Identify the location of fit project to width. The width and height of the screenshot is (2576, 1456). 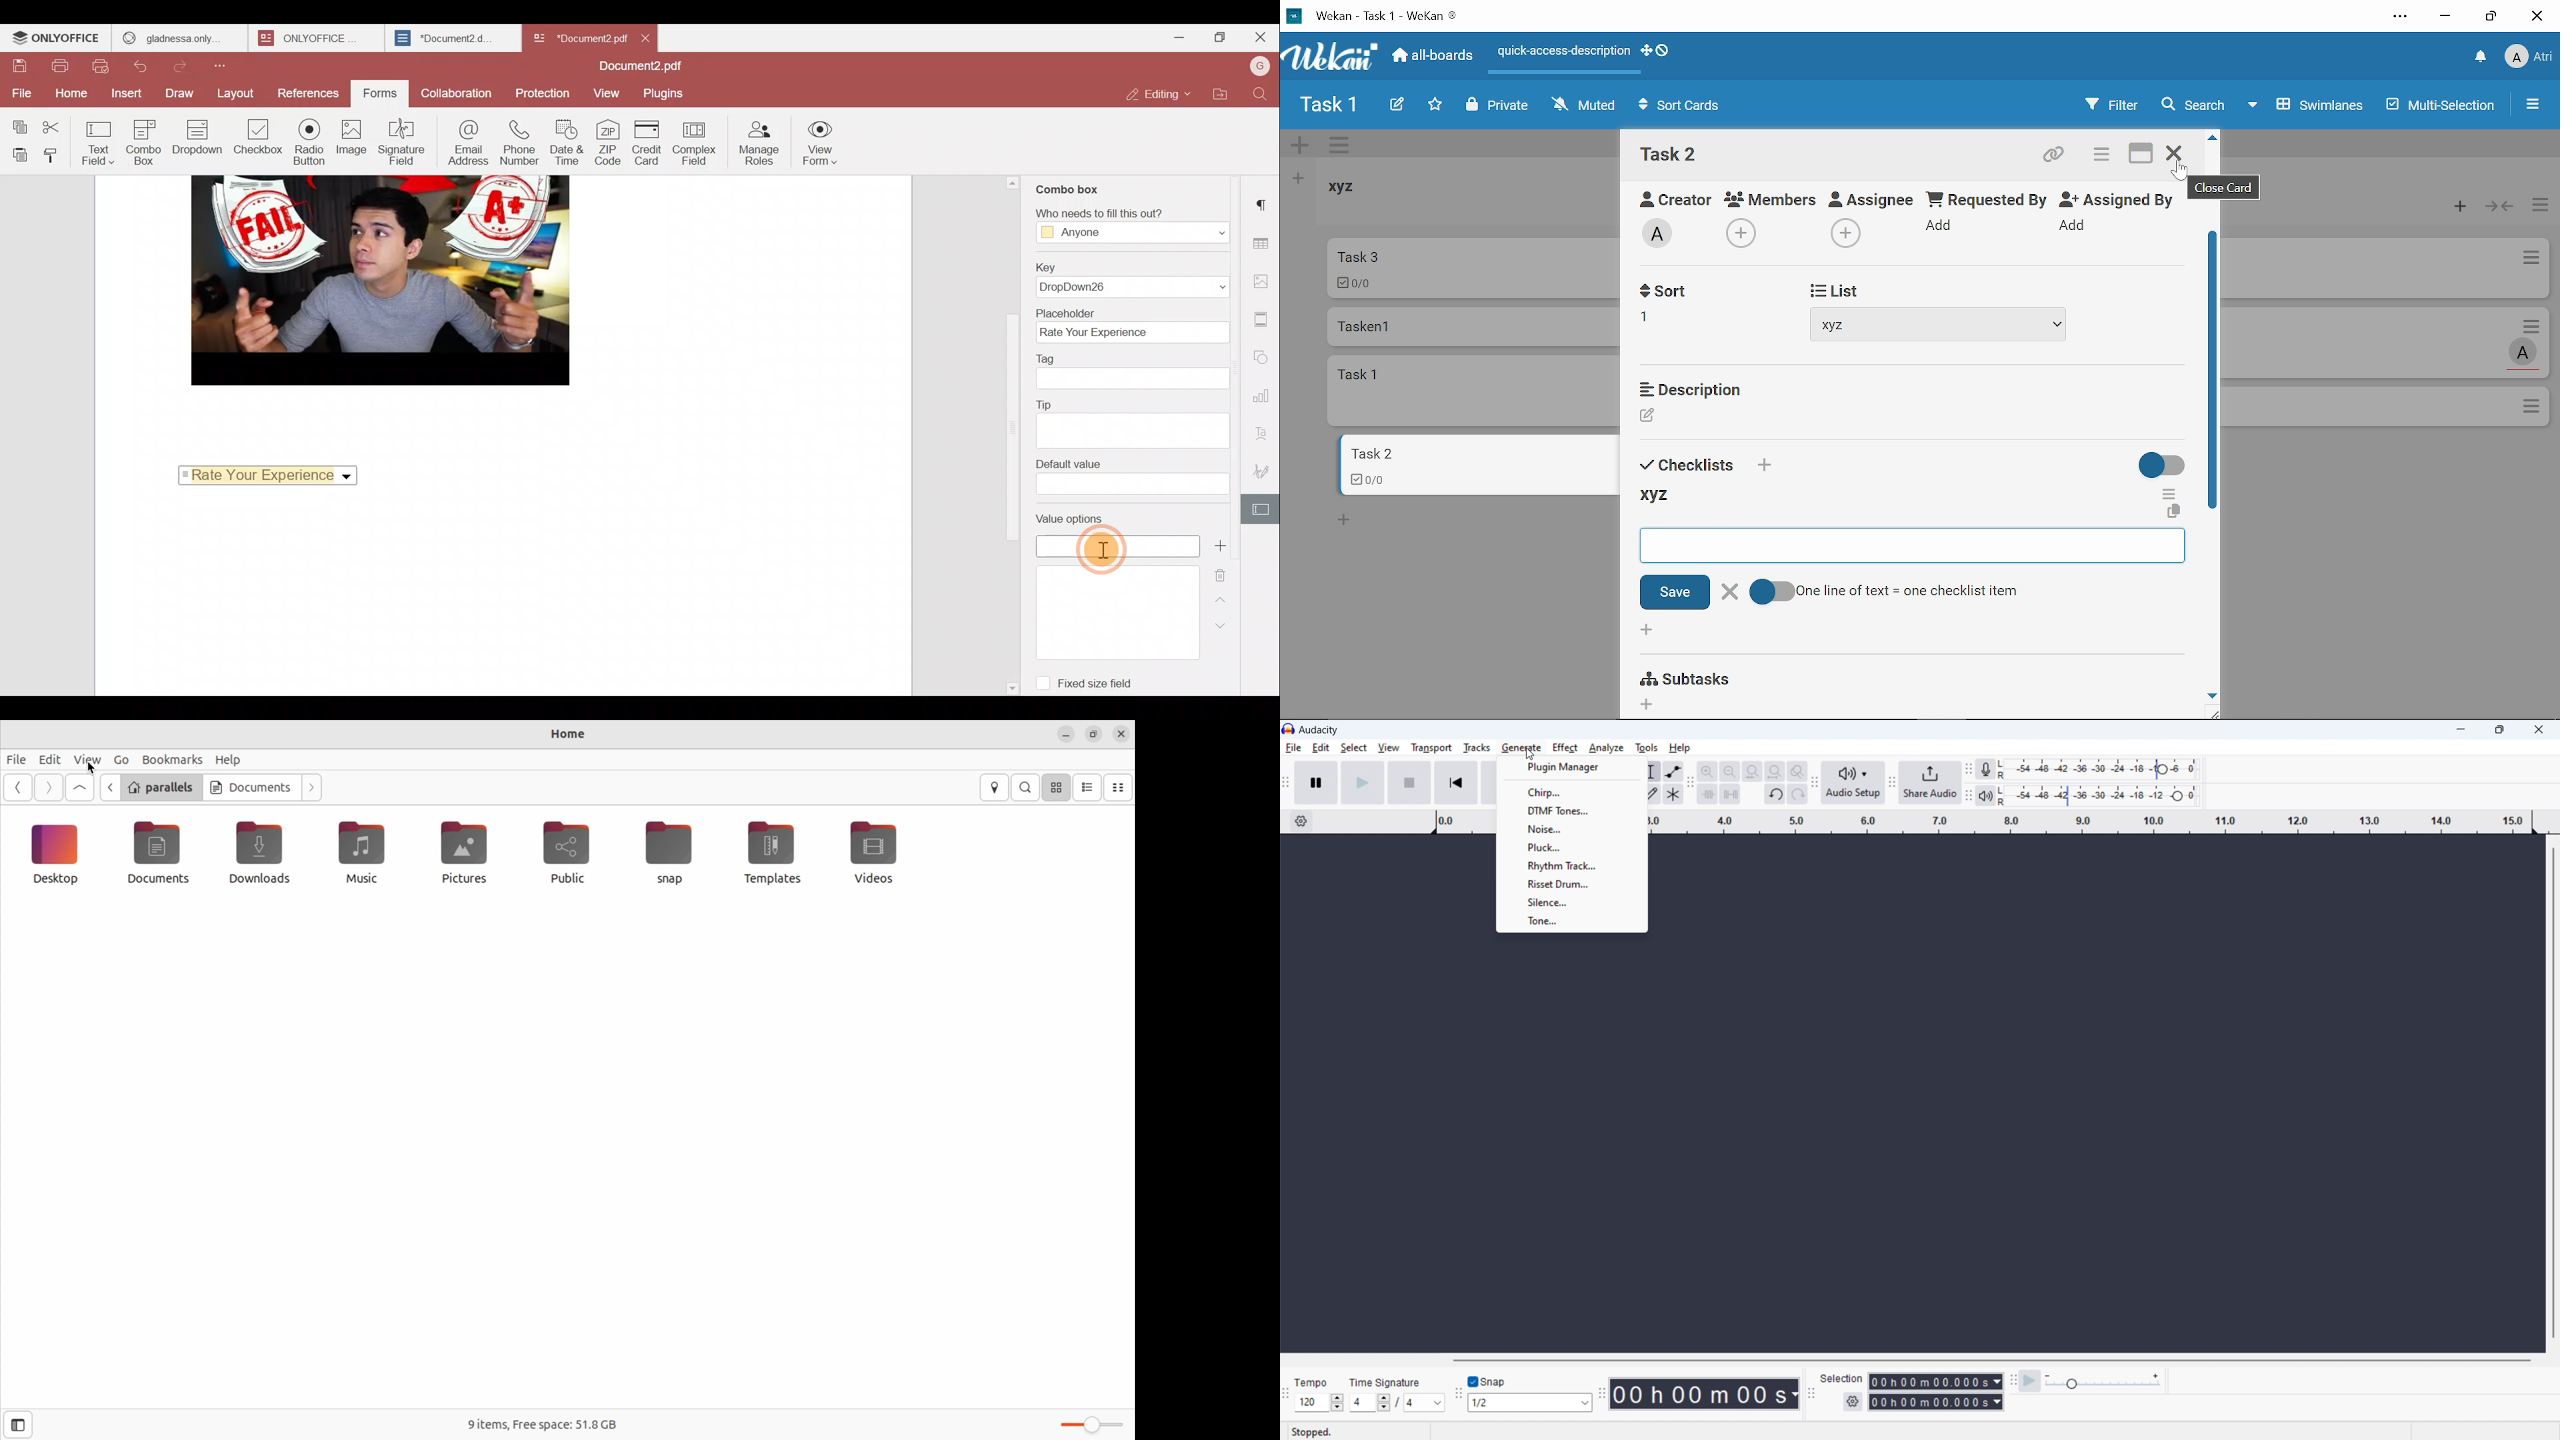
(1775, 771).